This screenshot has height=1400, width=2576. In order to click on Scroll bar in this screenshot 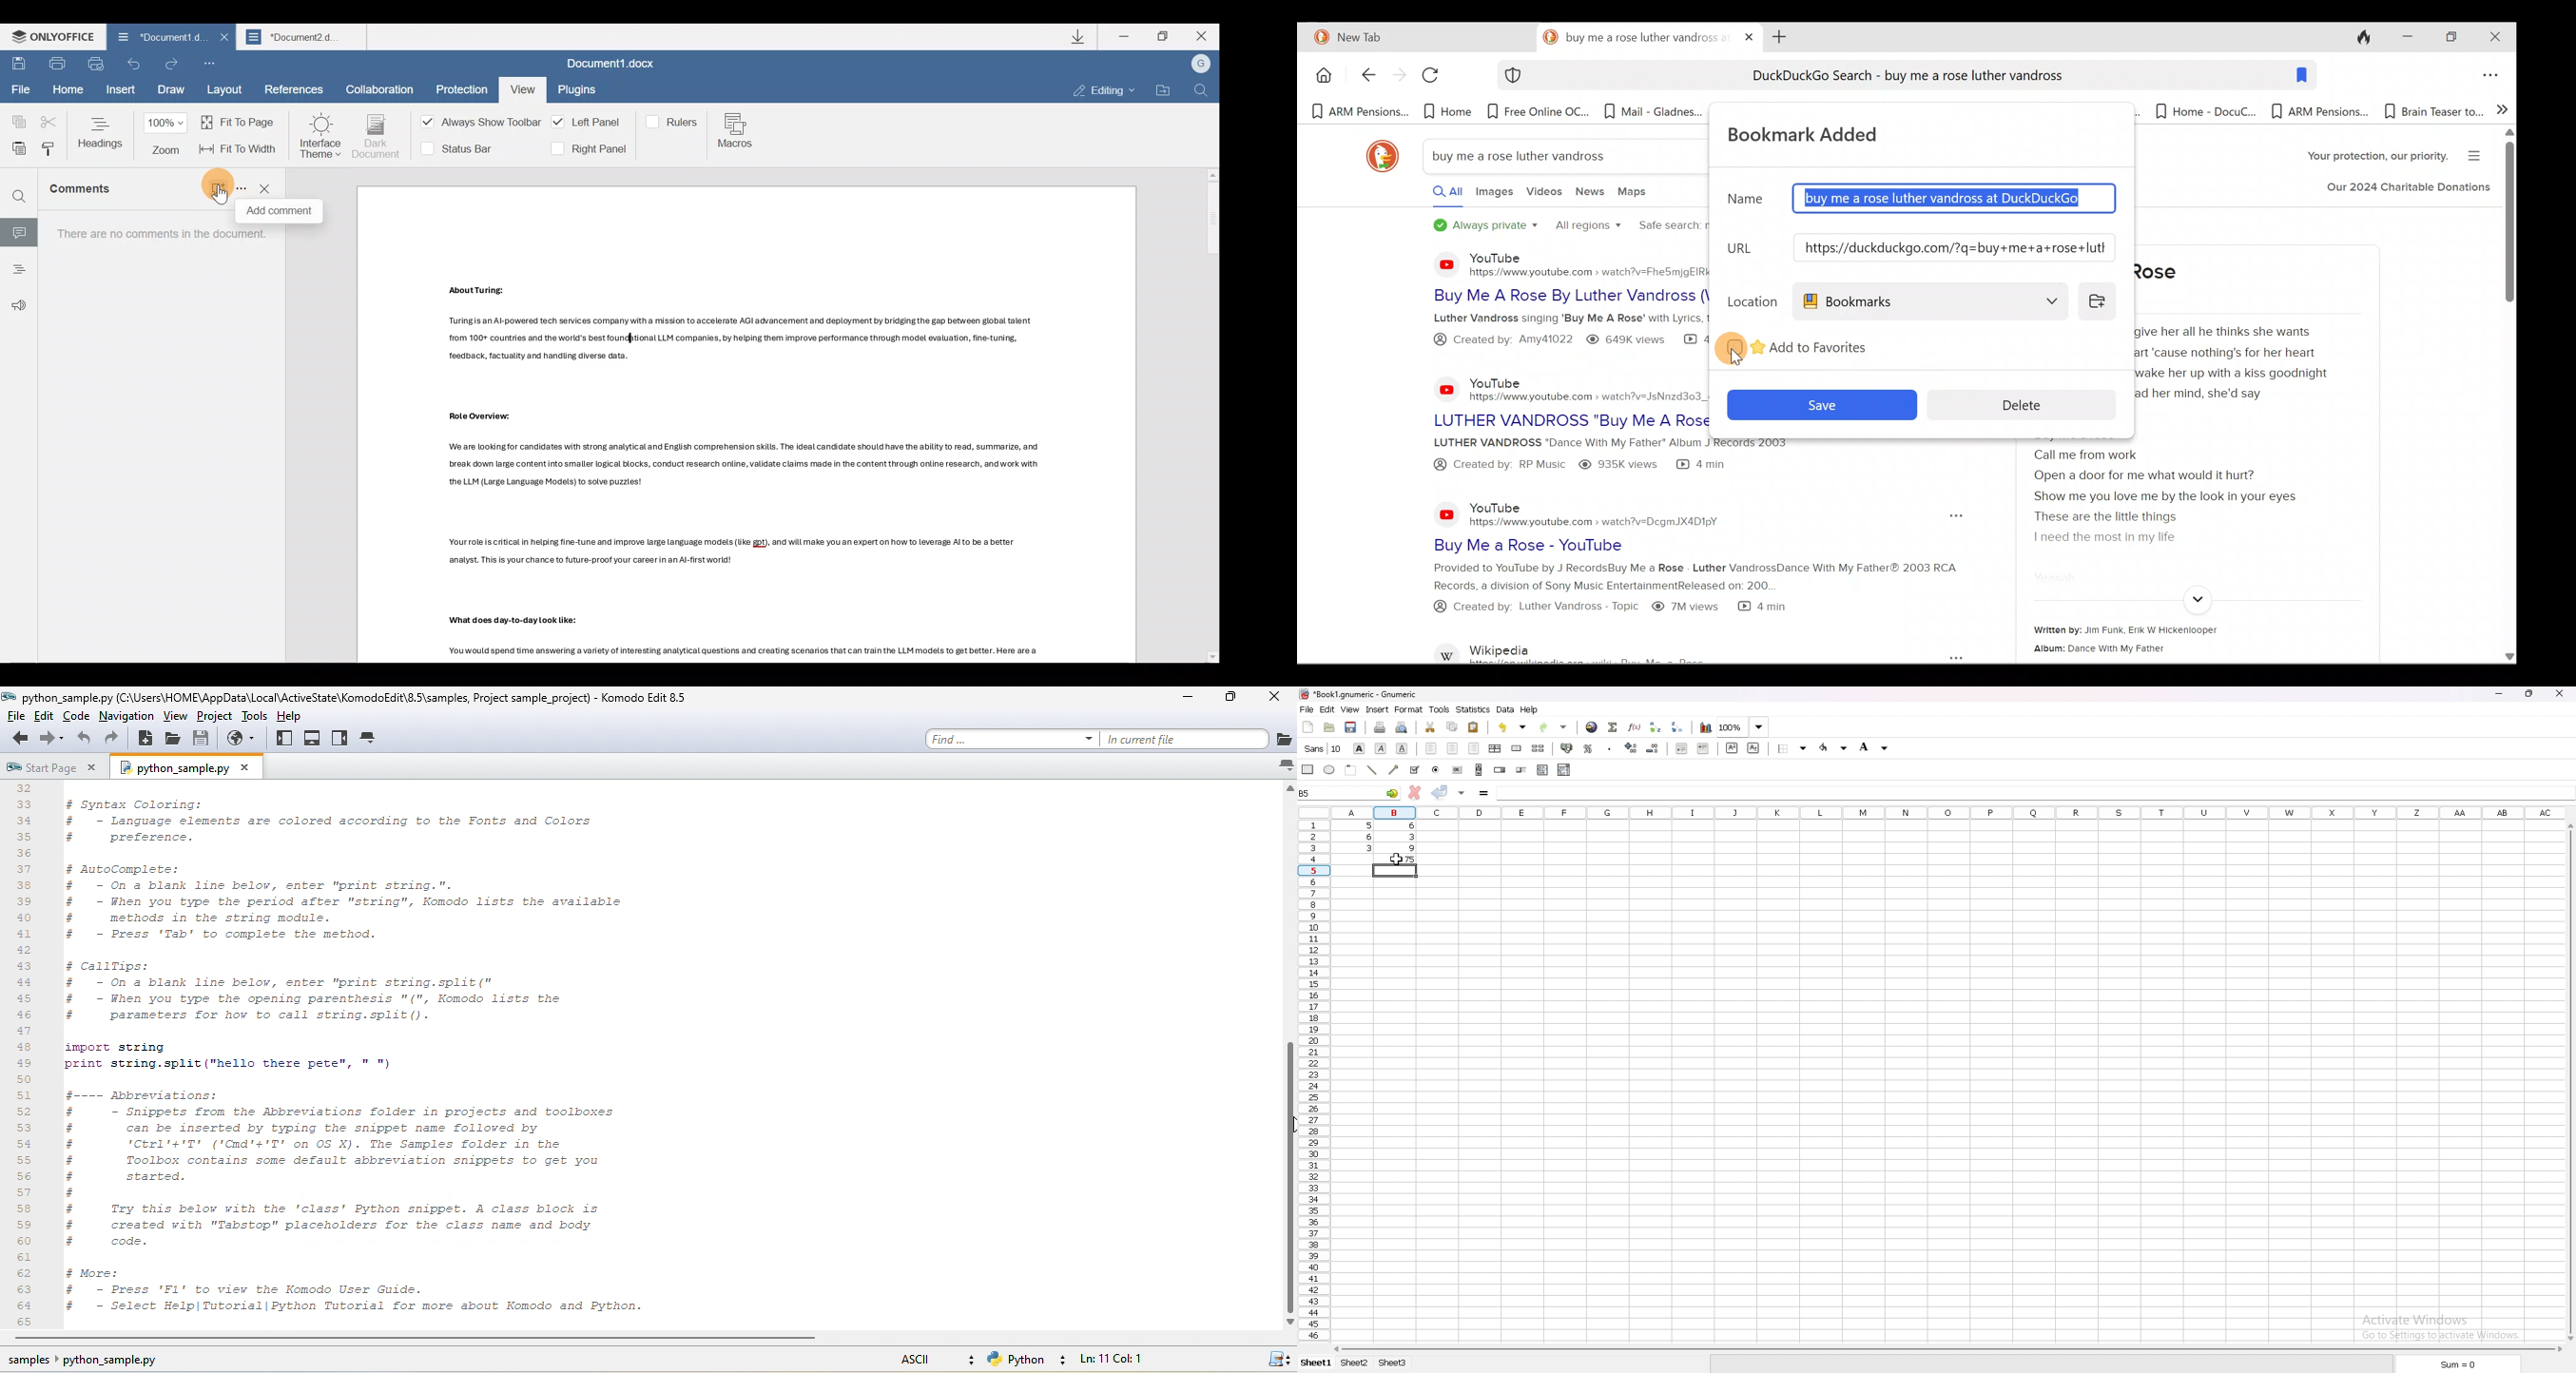, I will do `click(1208, 416)`.